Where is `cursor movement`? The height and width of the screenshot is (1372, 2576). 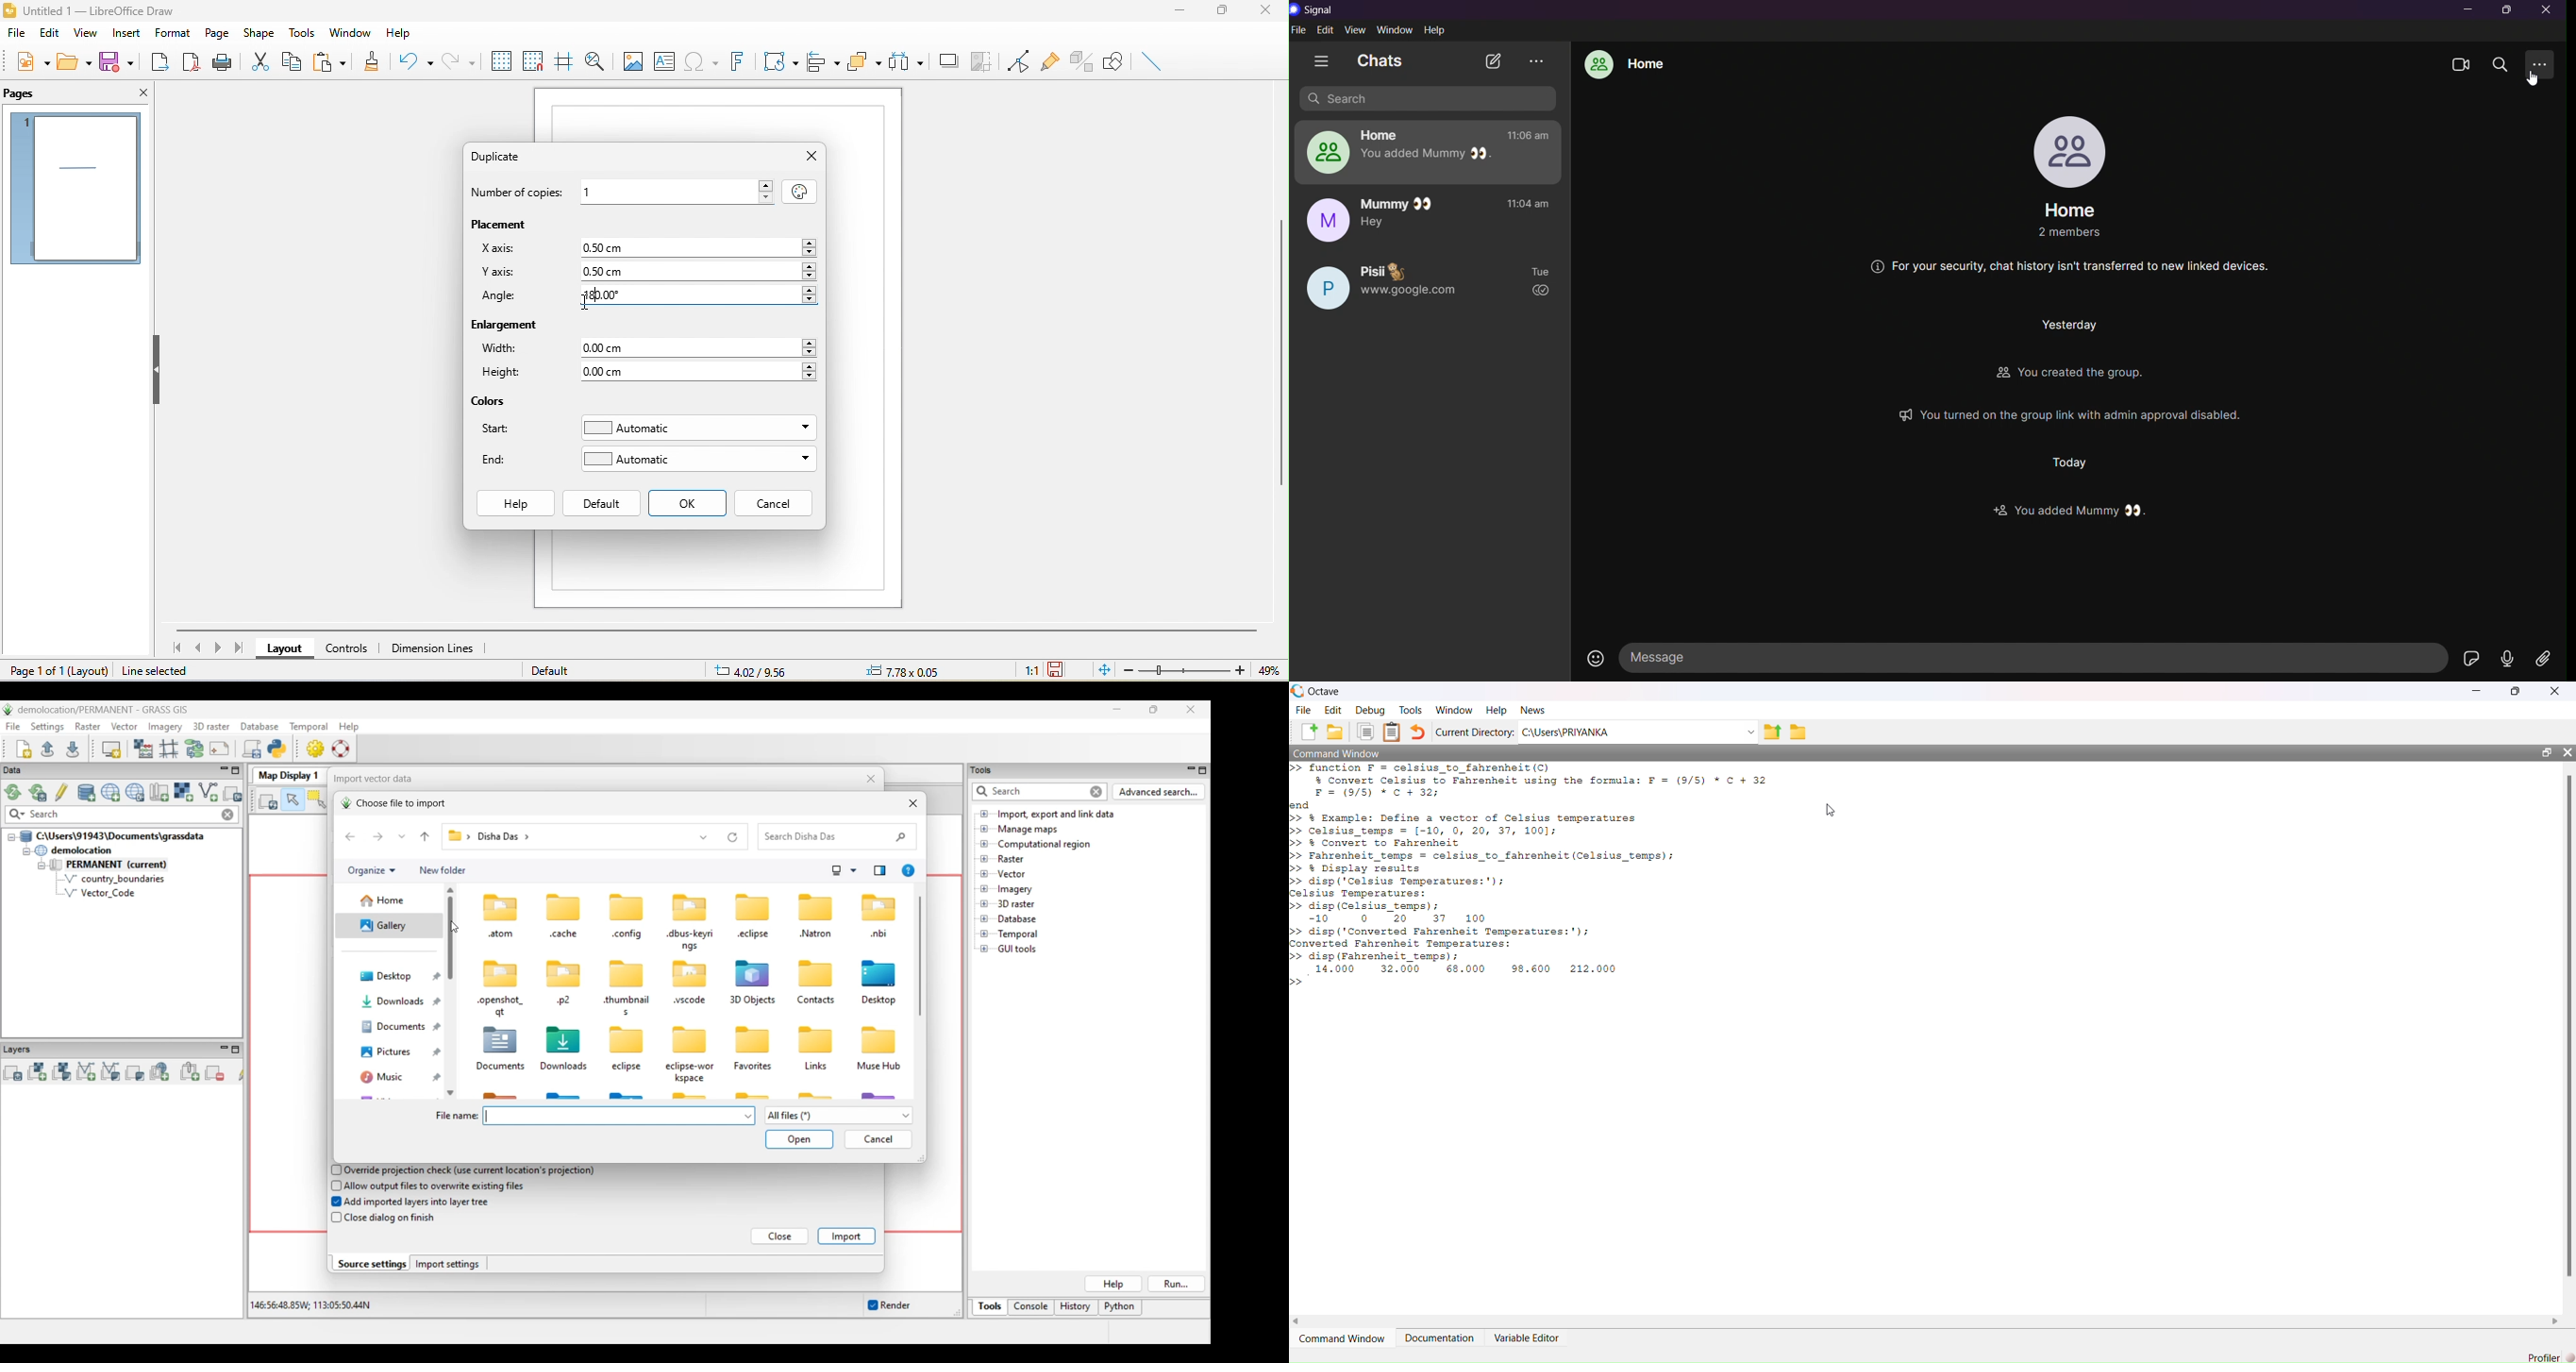
cursor movement is located at coordinates (587, 301).